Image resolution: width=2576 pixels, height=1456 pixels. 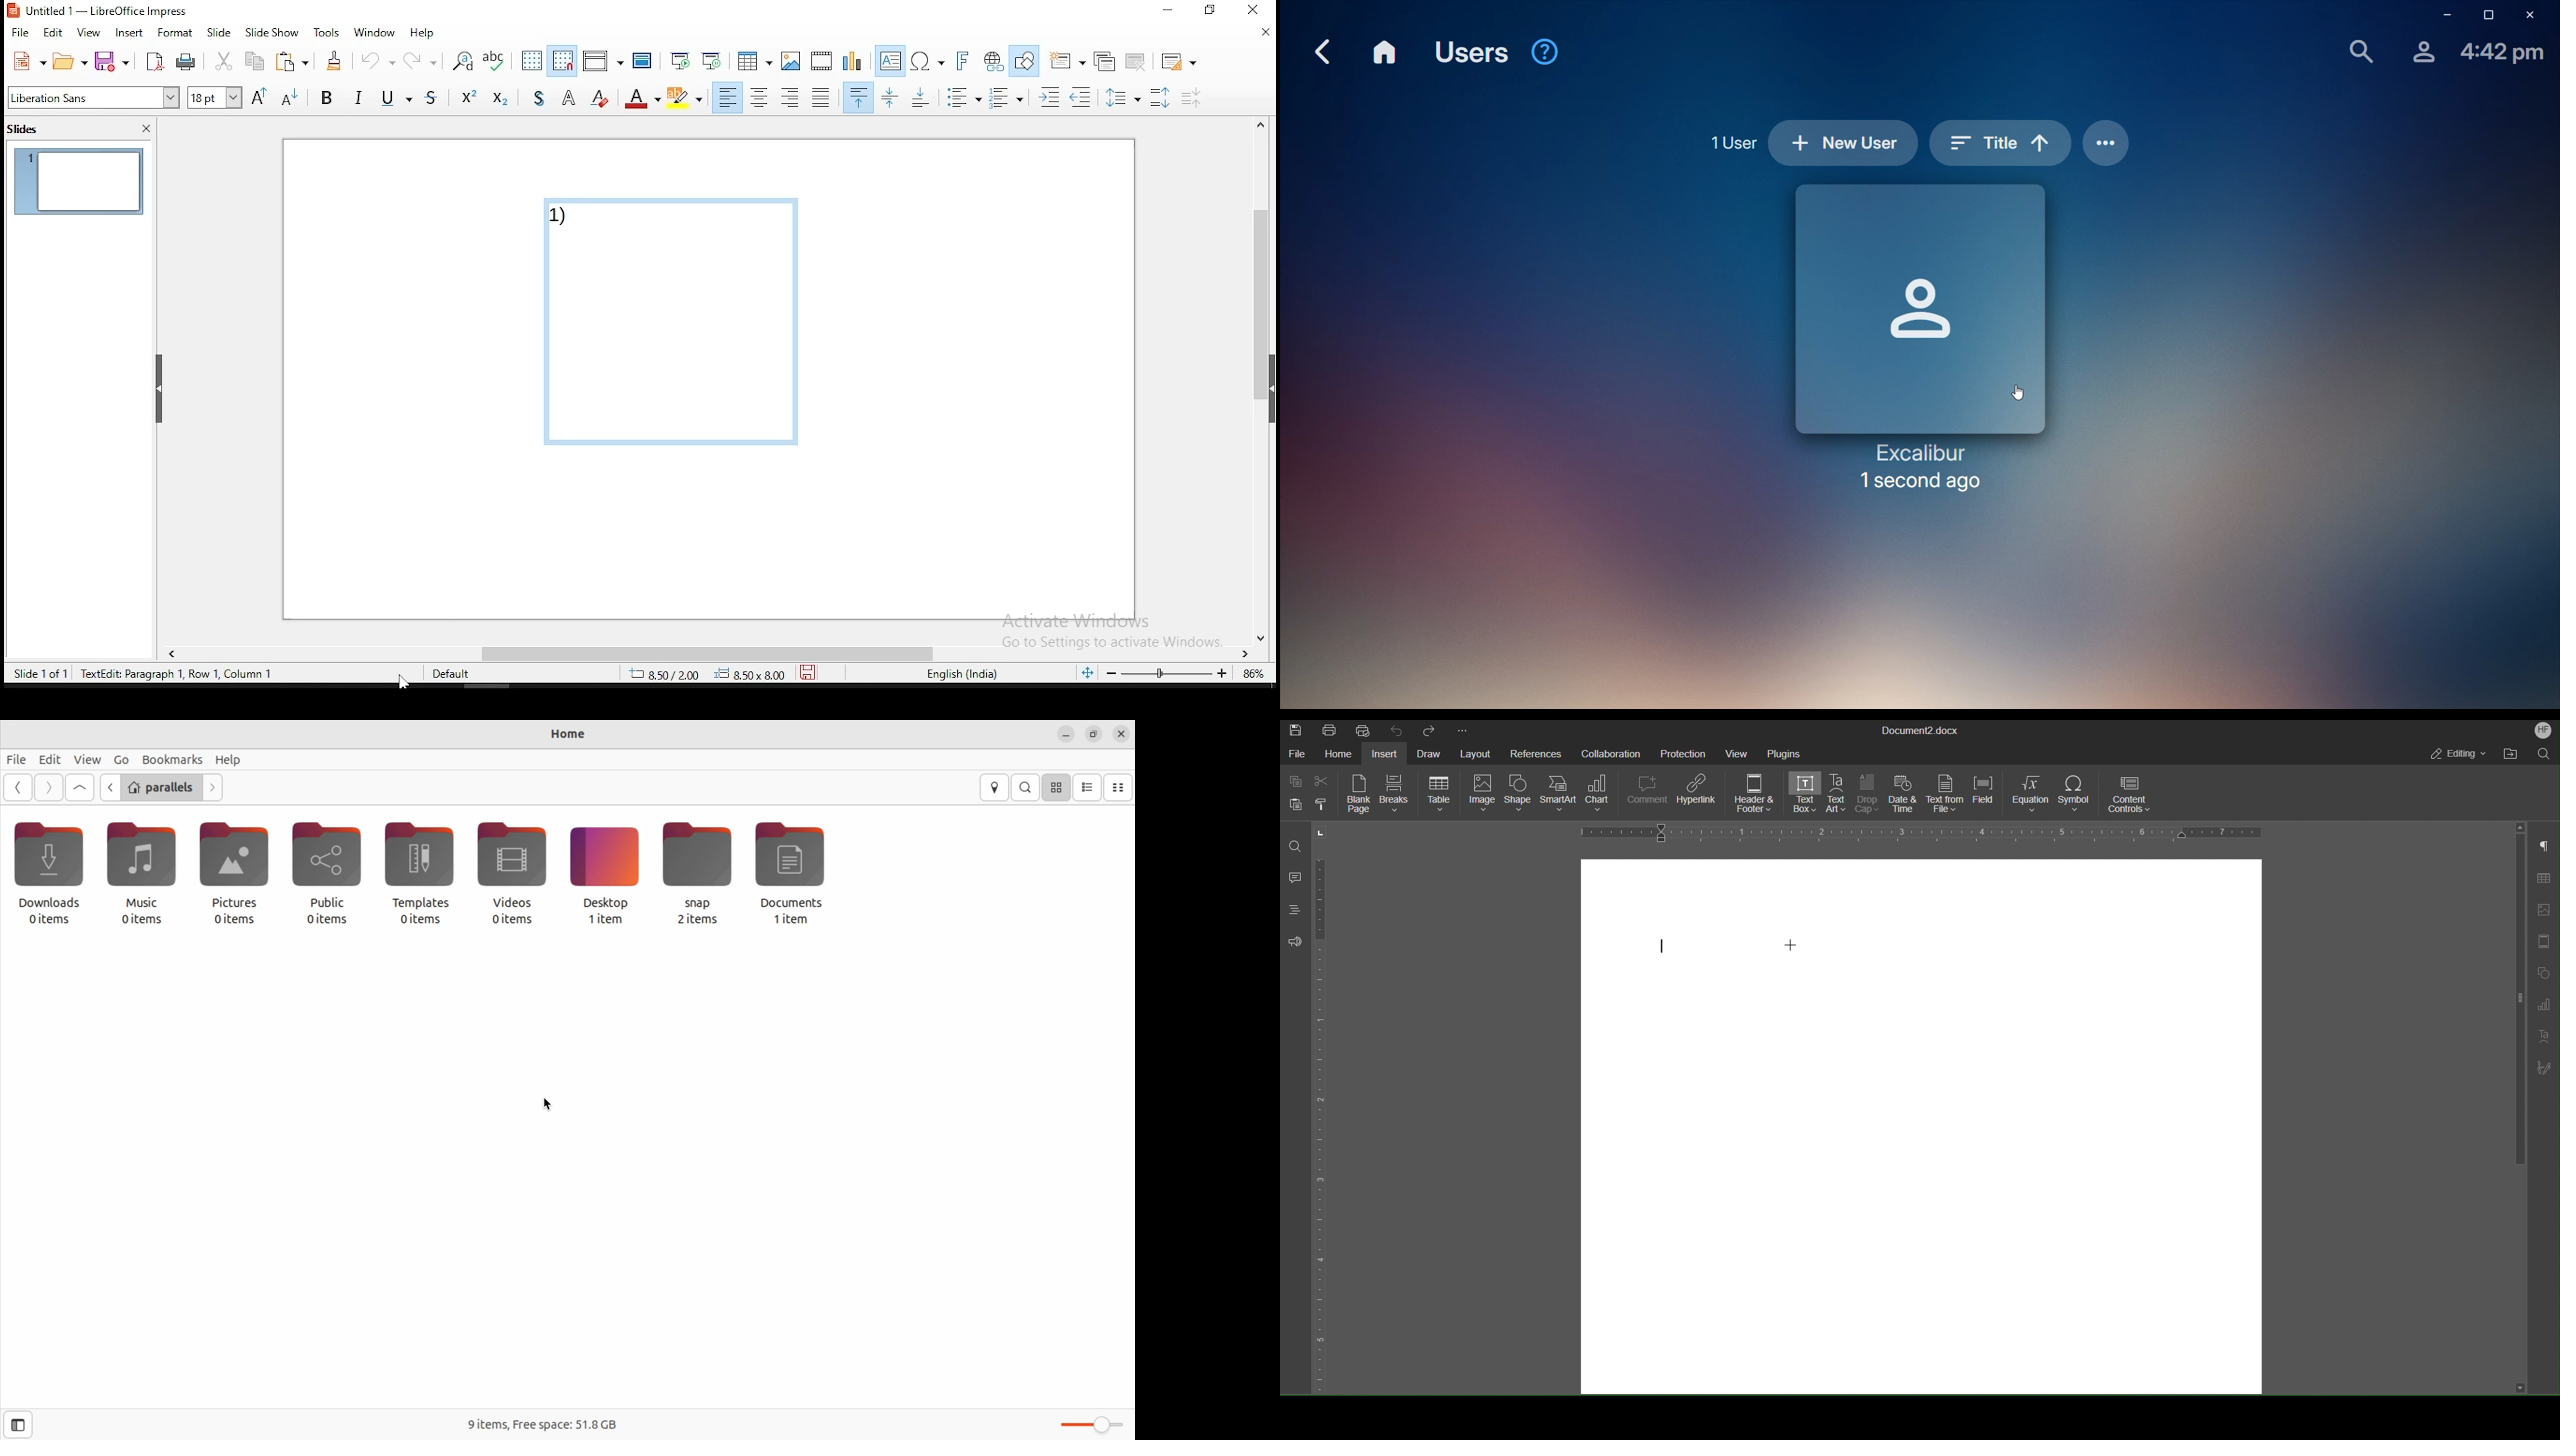 I want to click on mouse pointer, so click(x=1004, y=102).